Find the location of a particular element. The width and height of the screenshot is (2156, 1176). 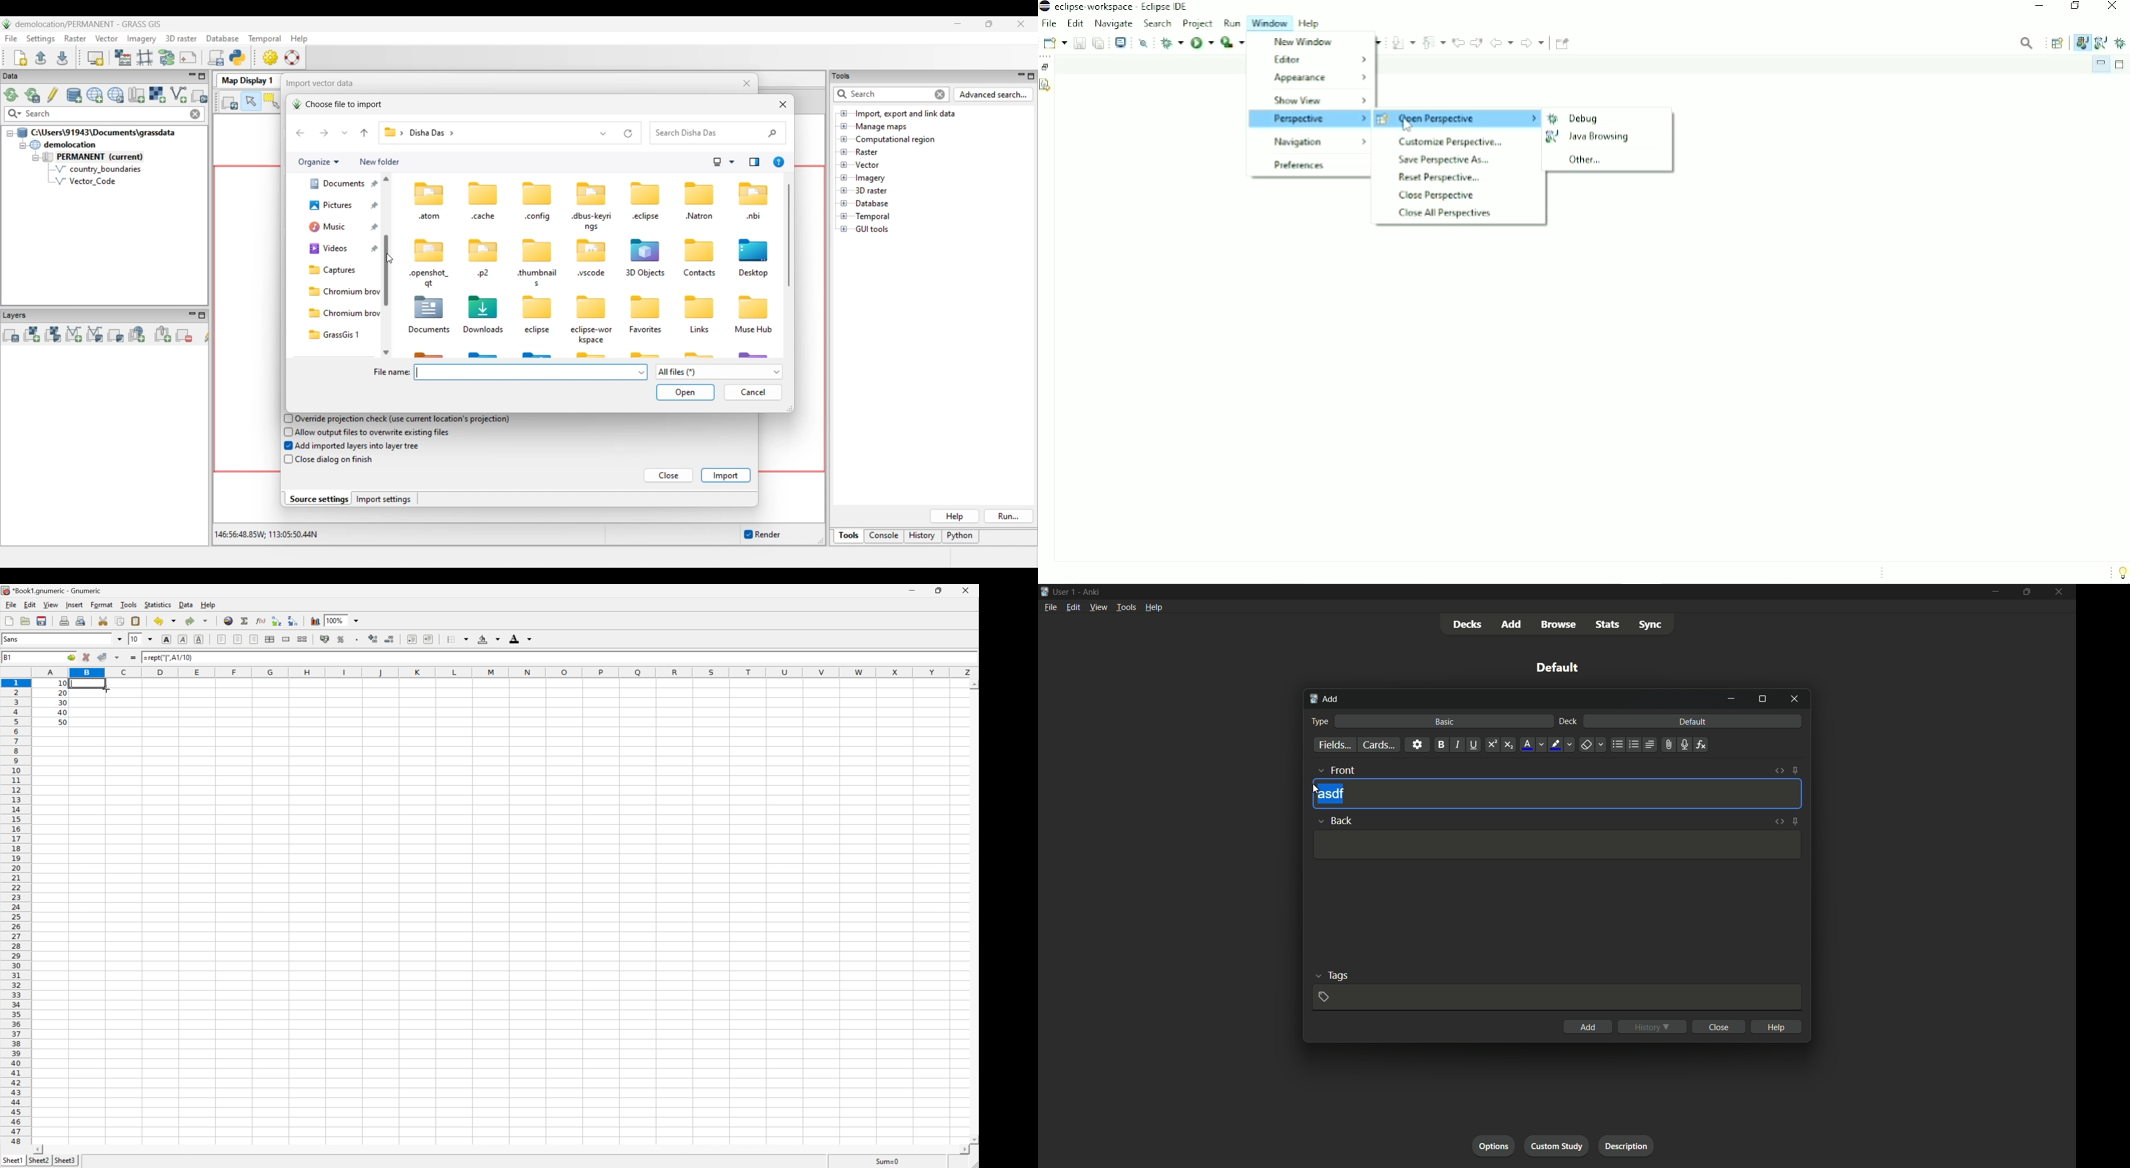

=REPT("|", A1/10) is located at coordinates (170, 657).